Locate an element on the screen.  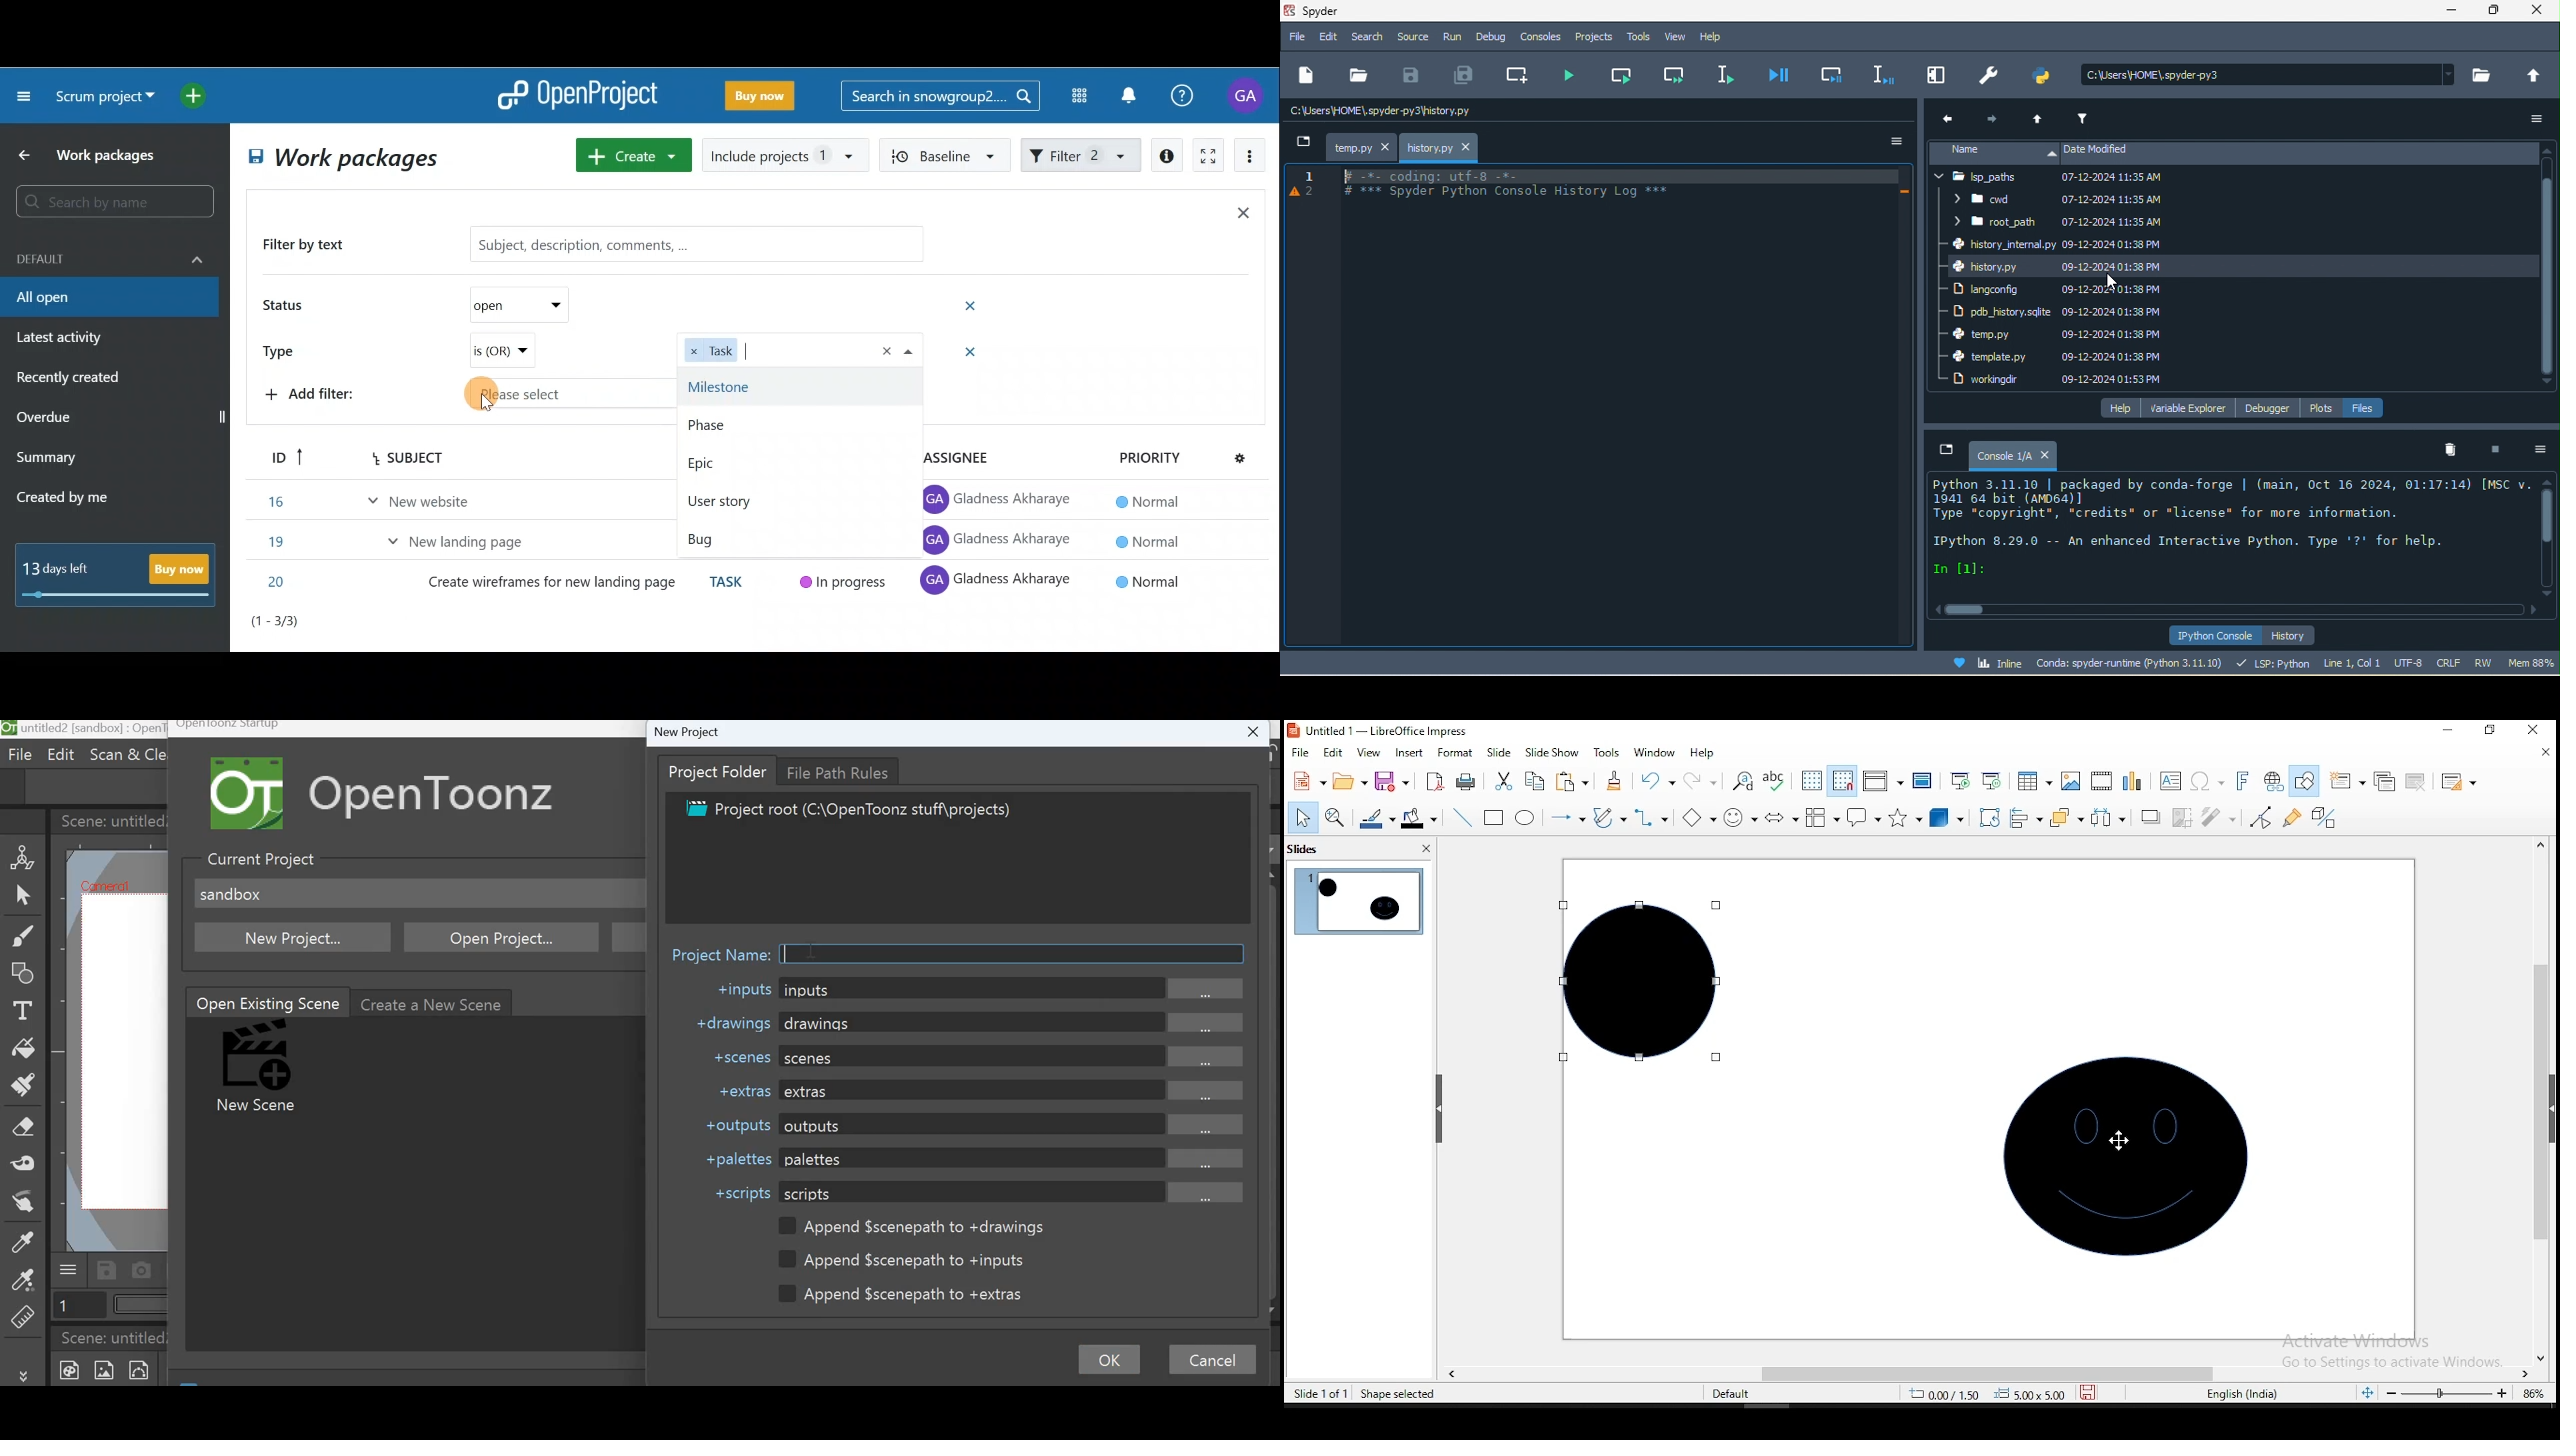
edit is located at coordinates (1327, 37).